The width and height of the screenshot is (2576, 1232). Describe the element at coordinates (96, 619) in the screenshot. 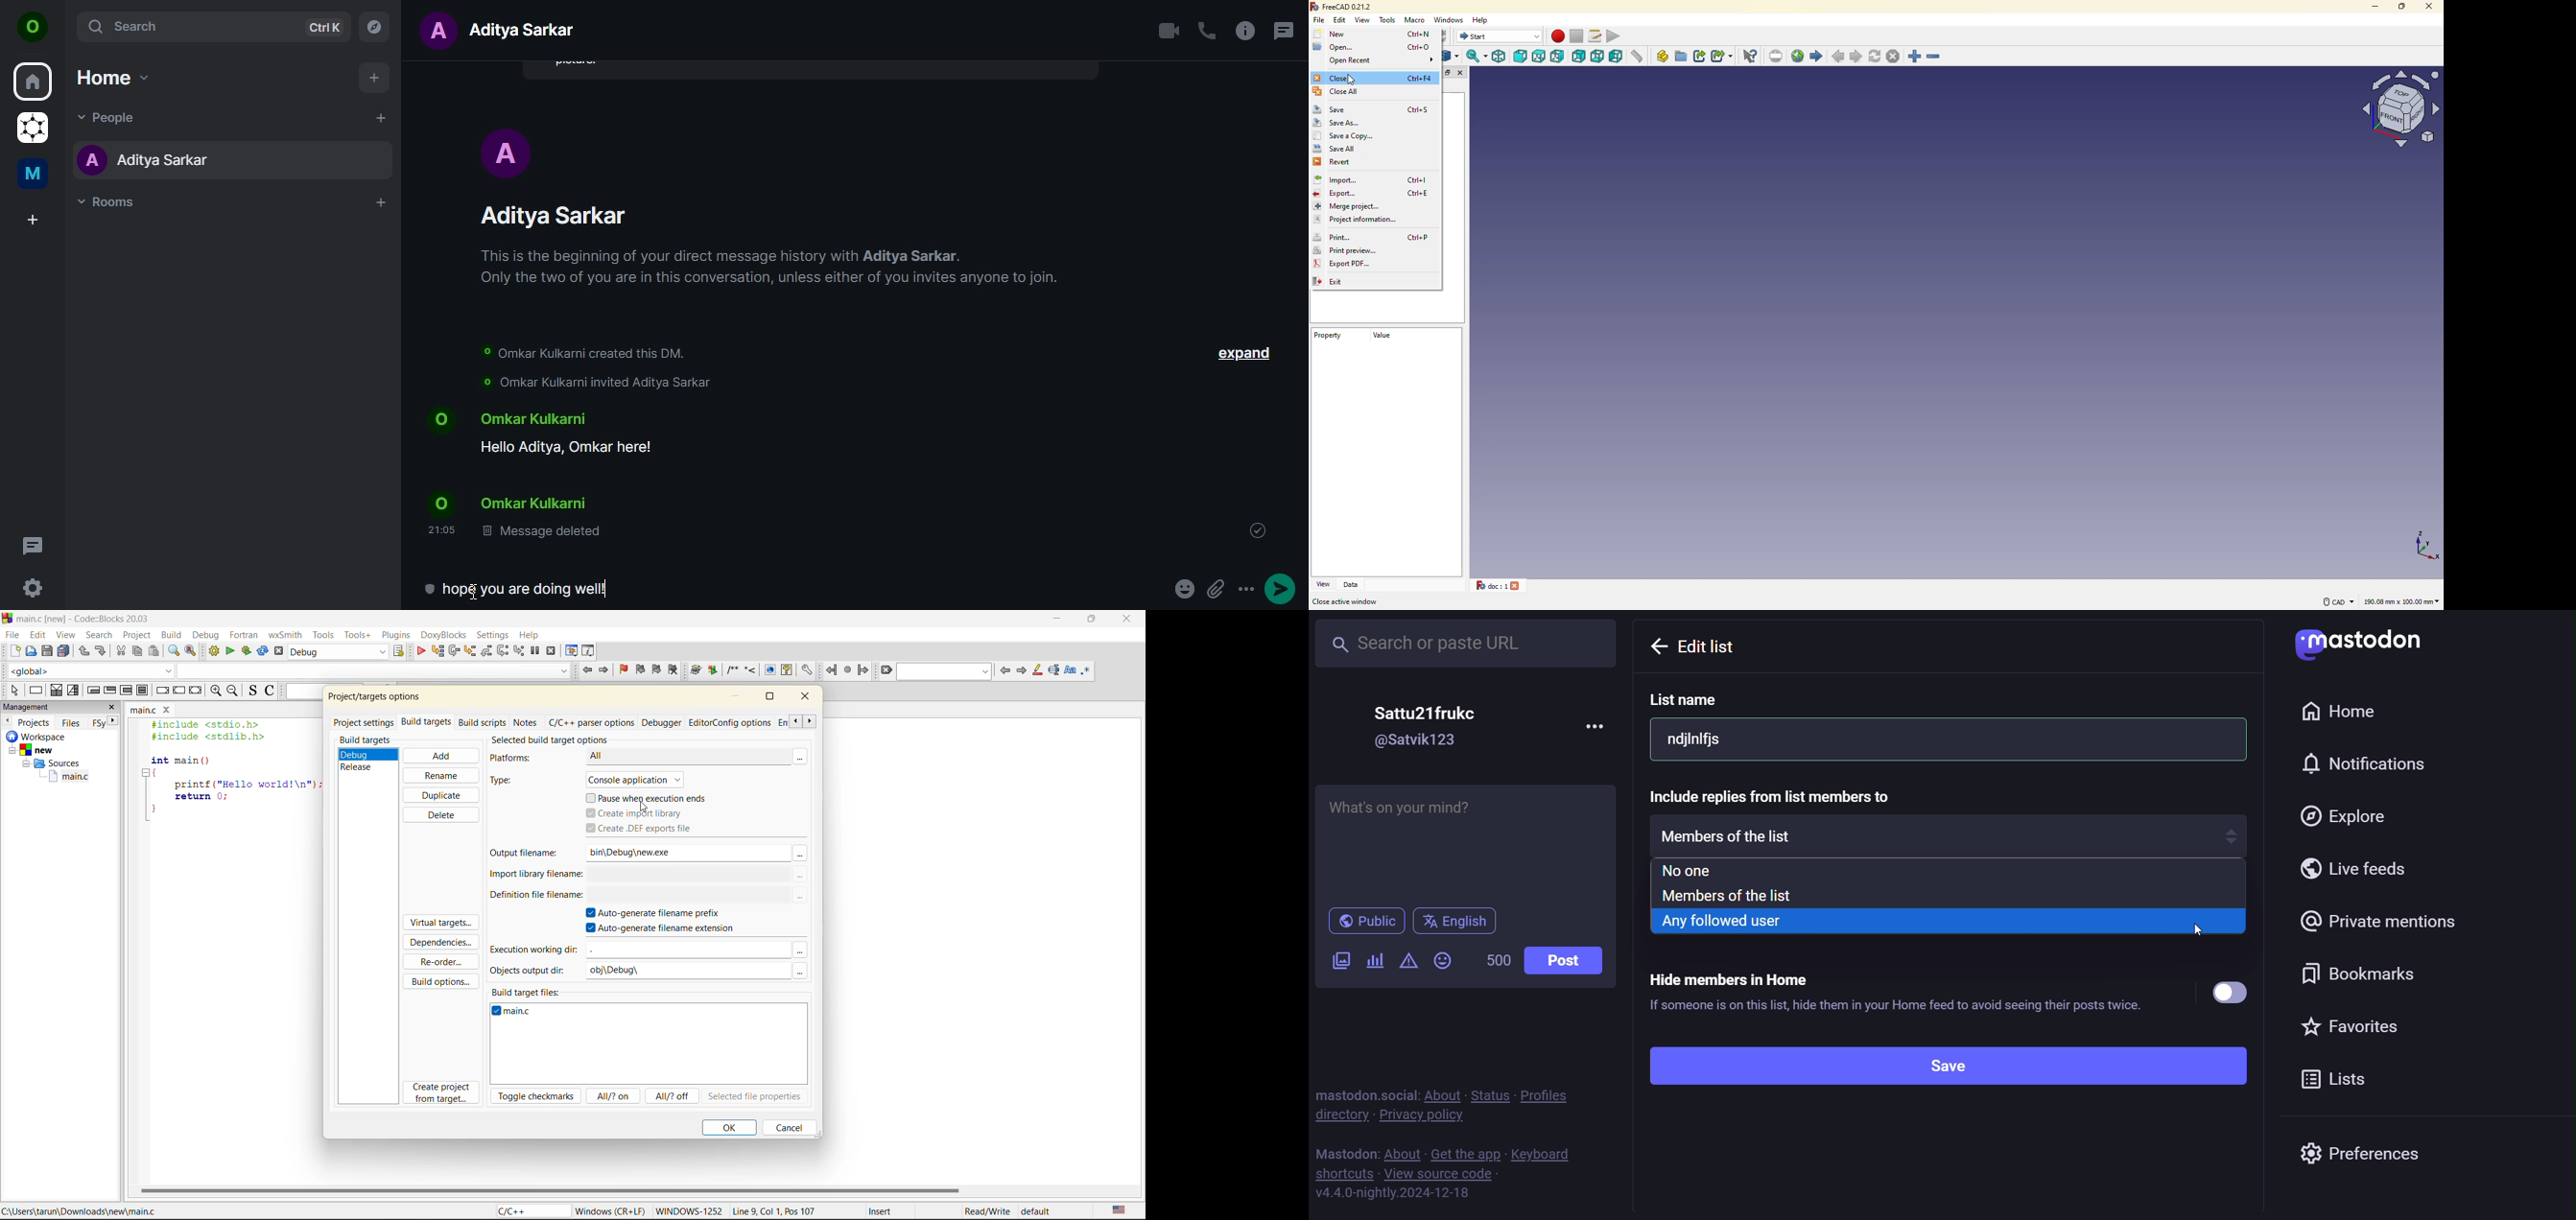

I see `main.c [new] - Code::Blocks 20.03` at that location.